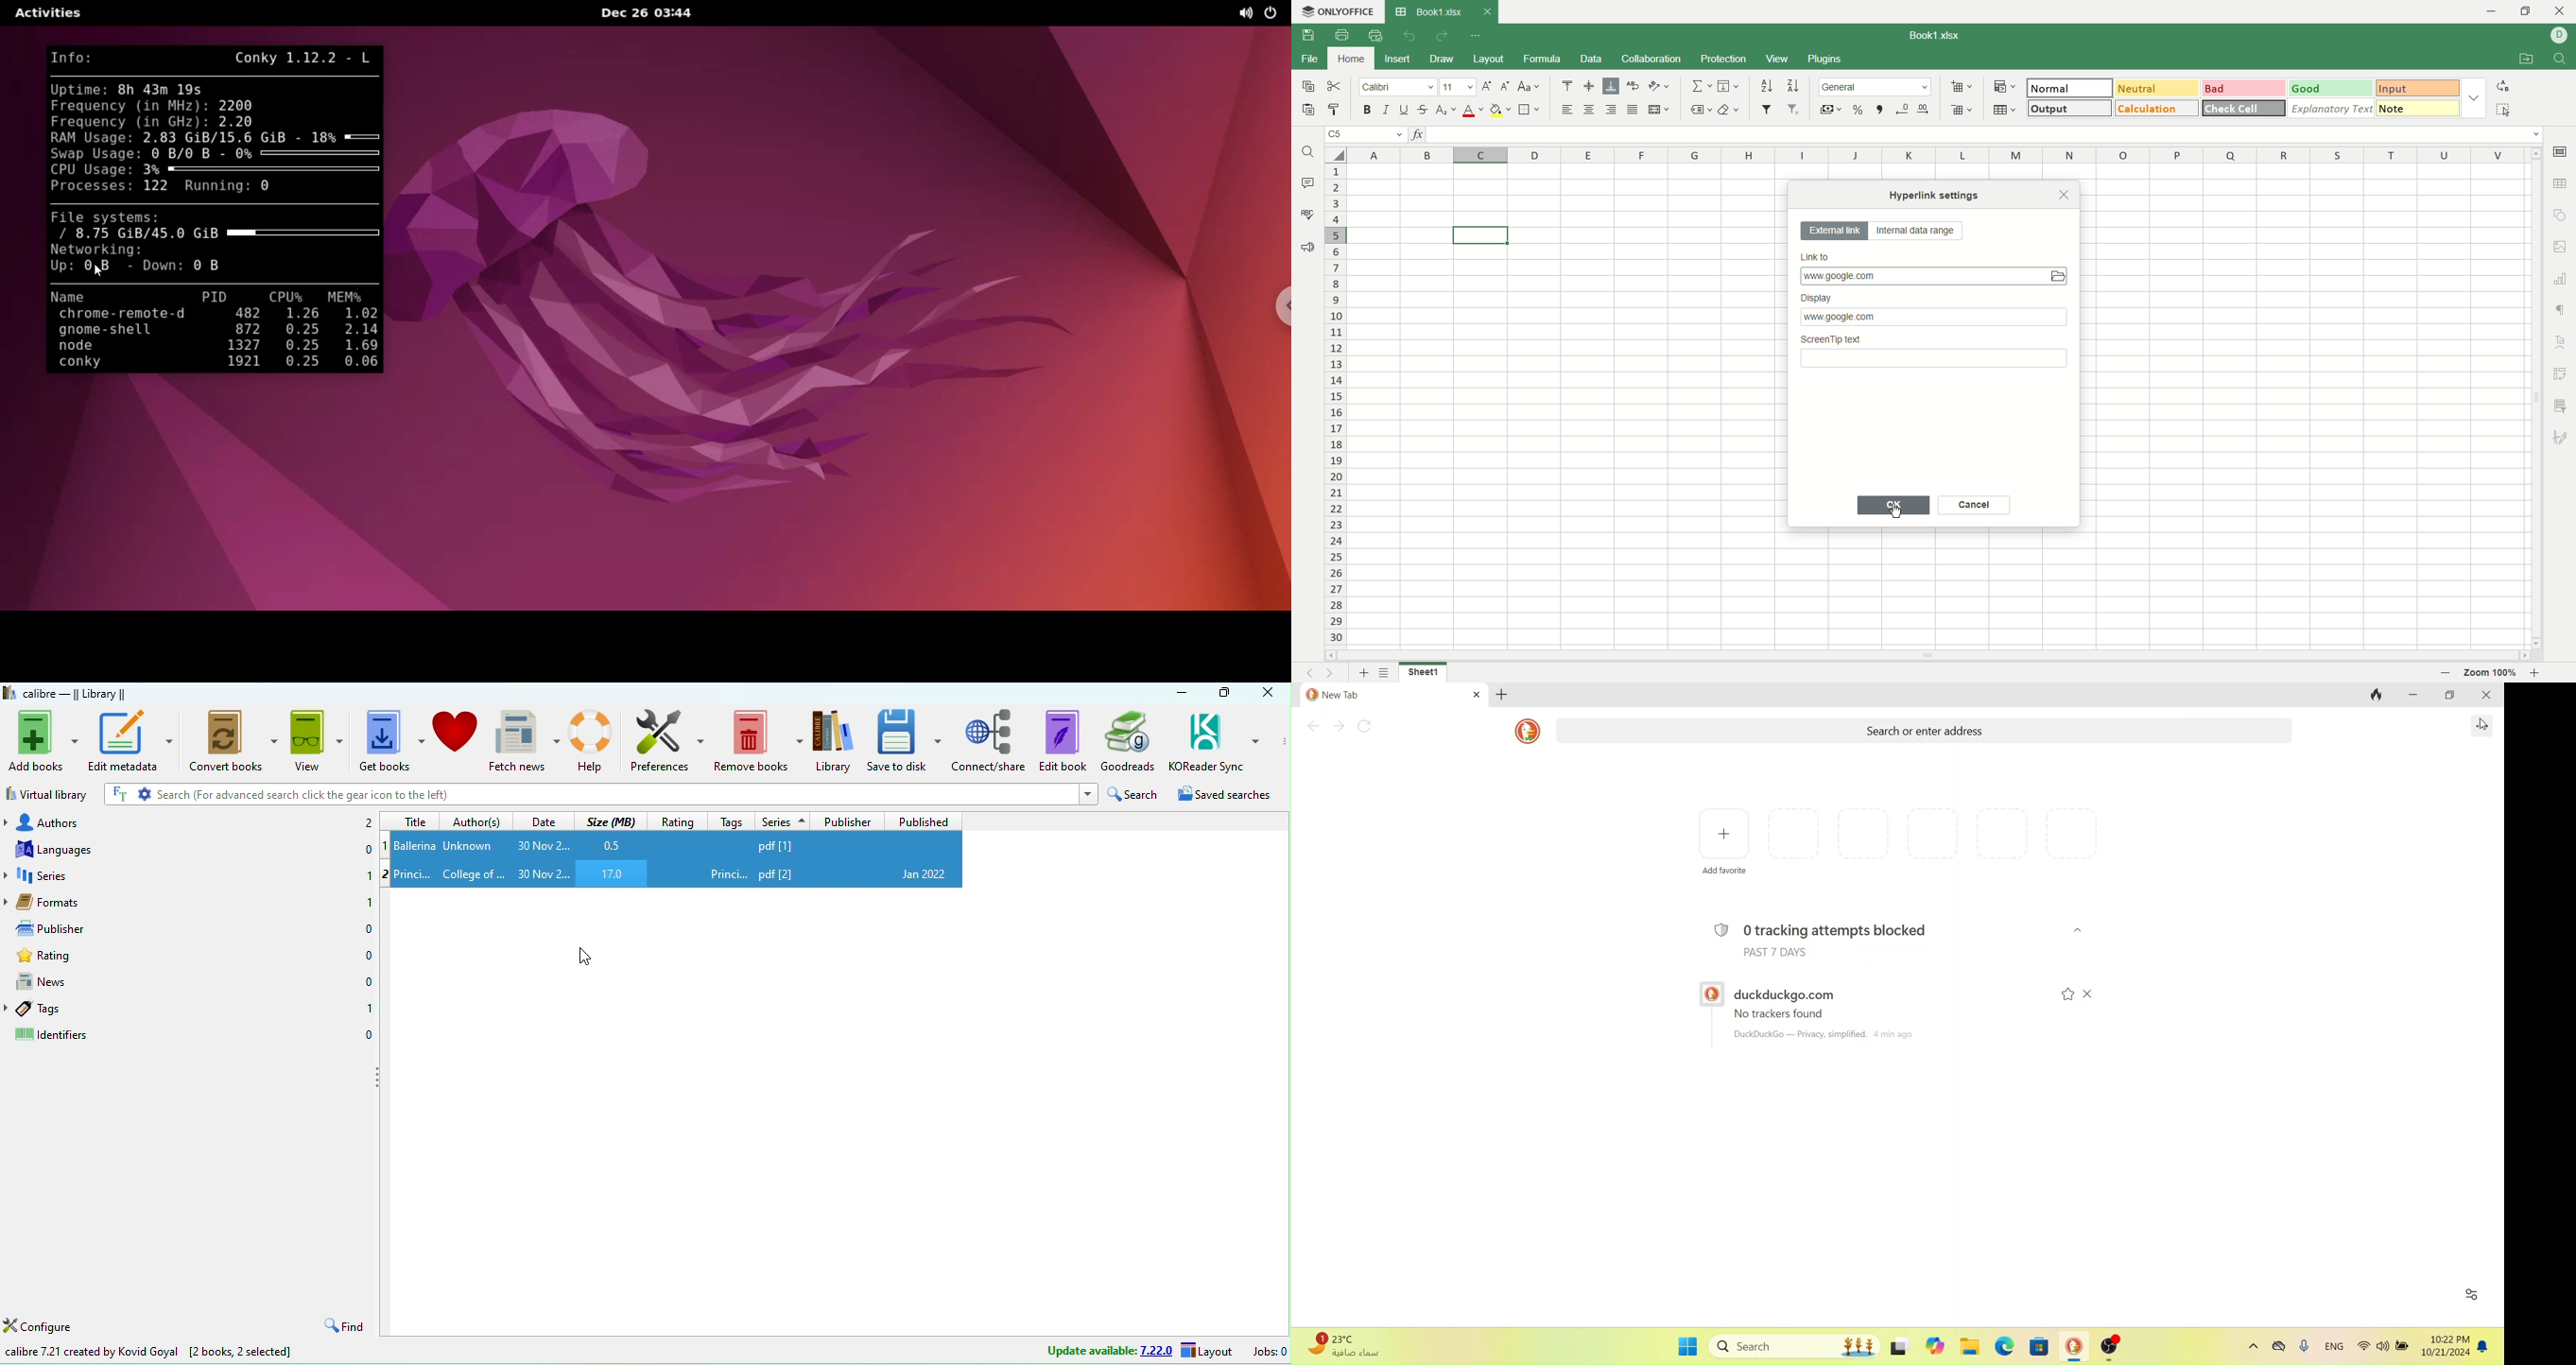  What do you see at coordinates (47, 793) in the screenshot?
I see `virtual library` at bounding box center [47, 793].